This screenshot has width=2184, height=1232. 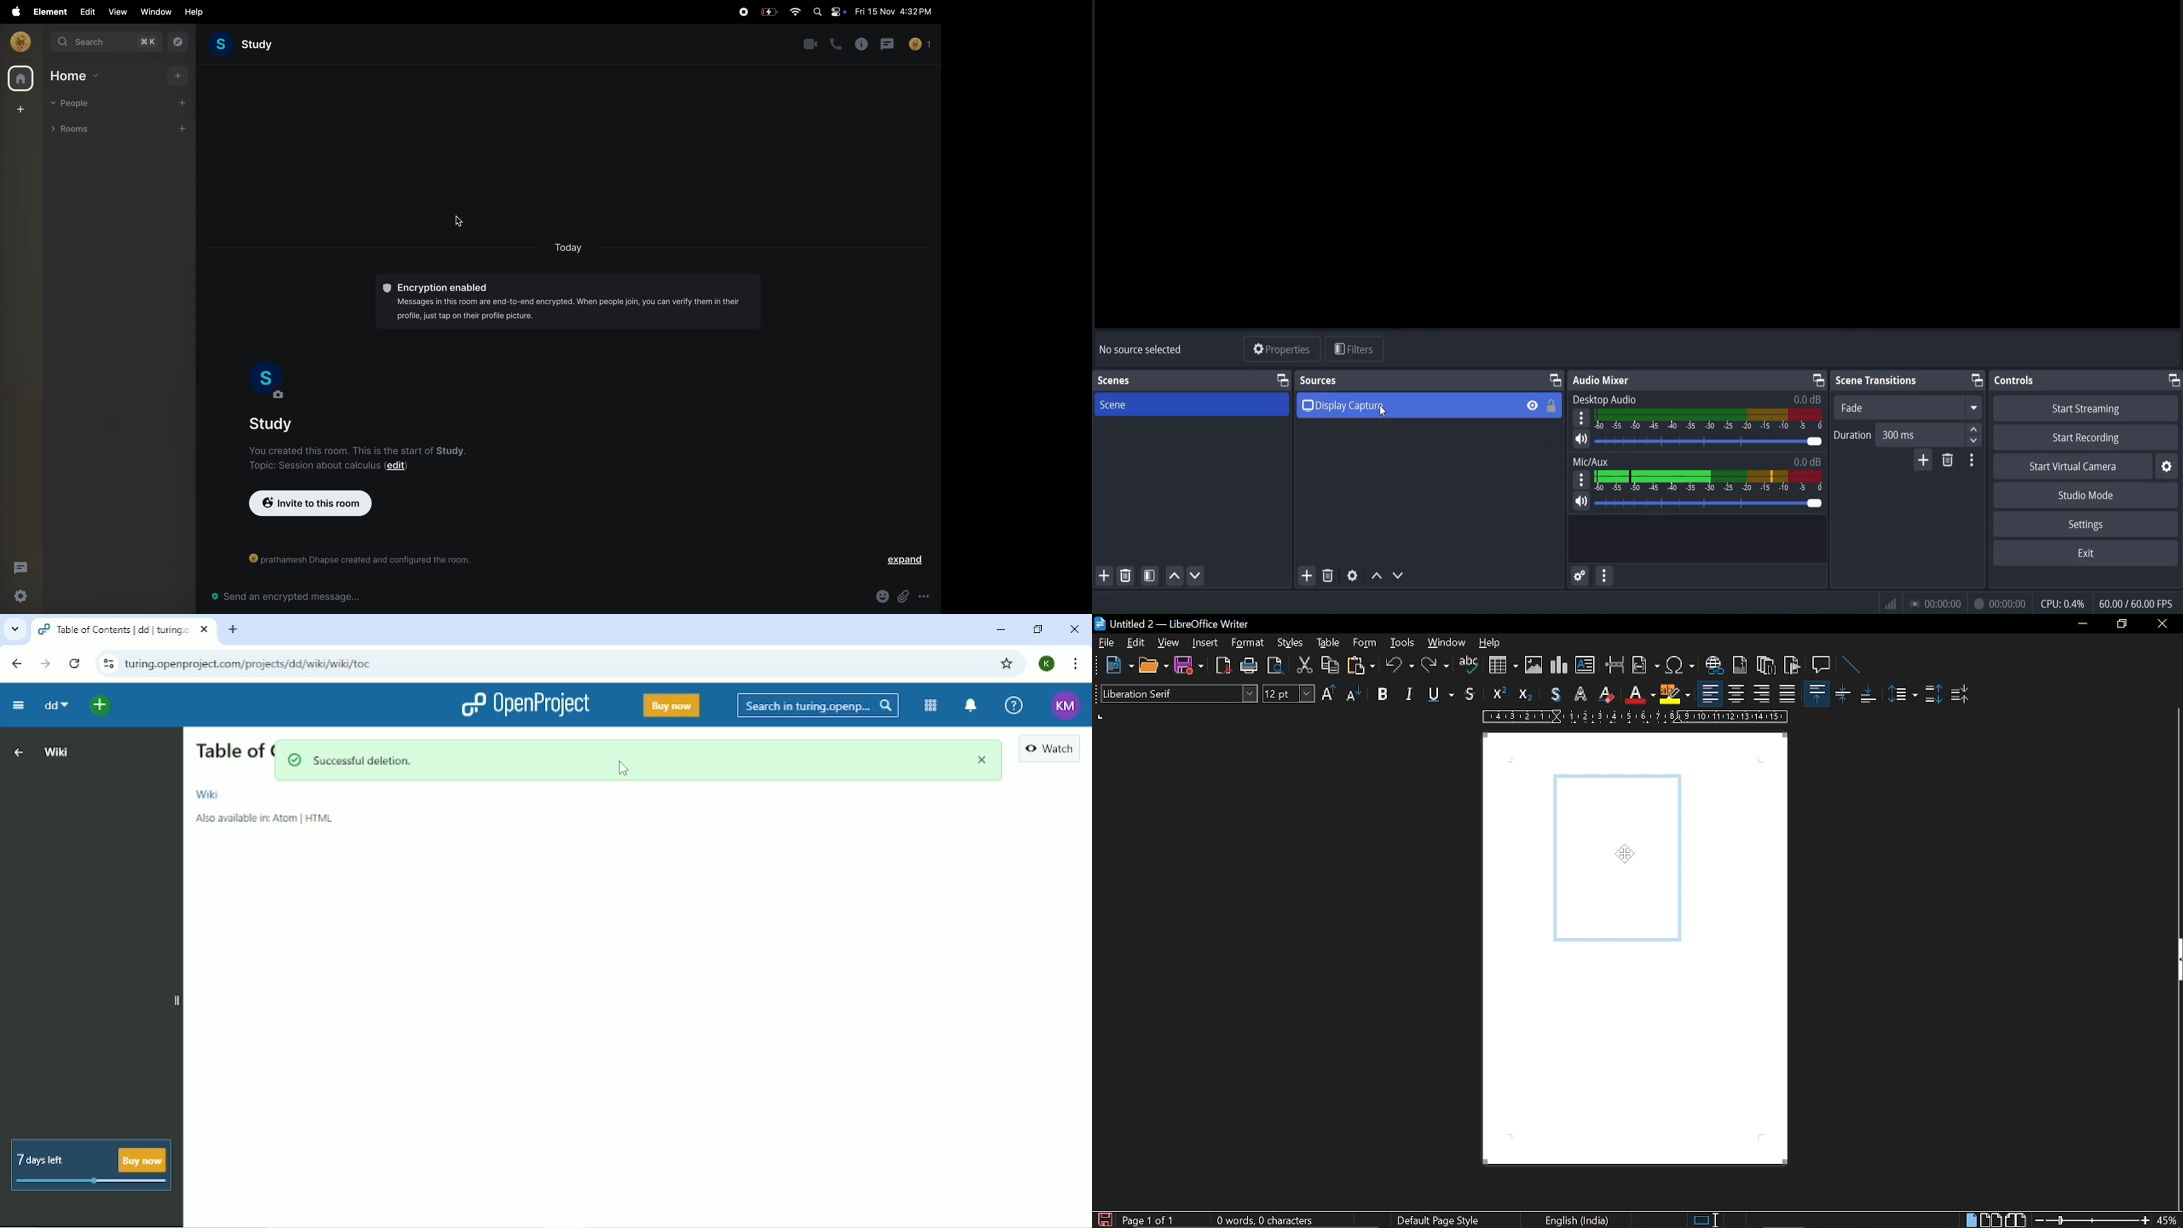 What do you see at coordinates (1114, 381) in the screenshot?
I see `scenes` at bounding box center [1114, 381].